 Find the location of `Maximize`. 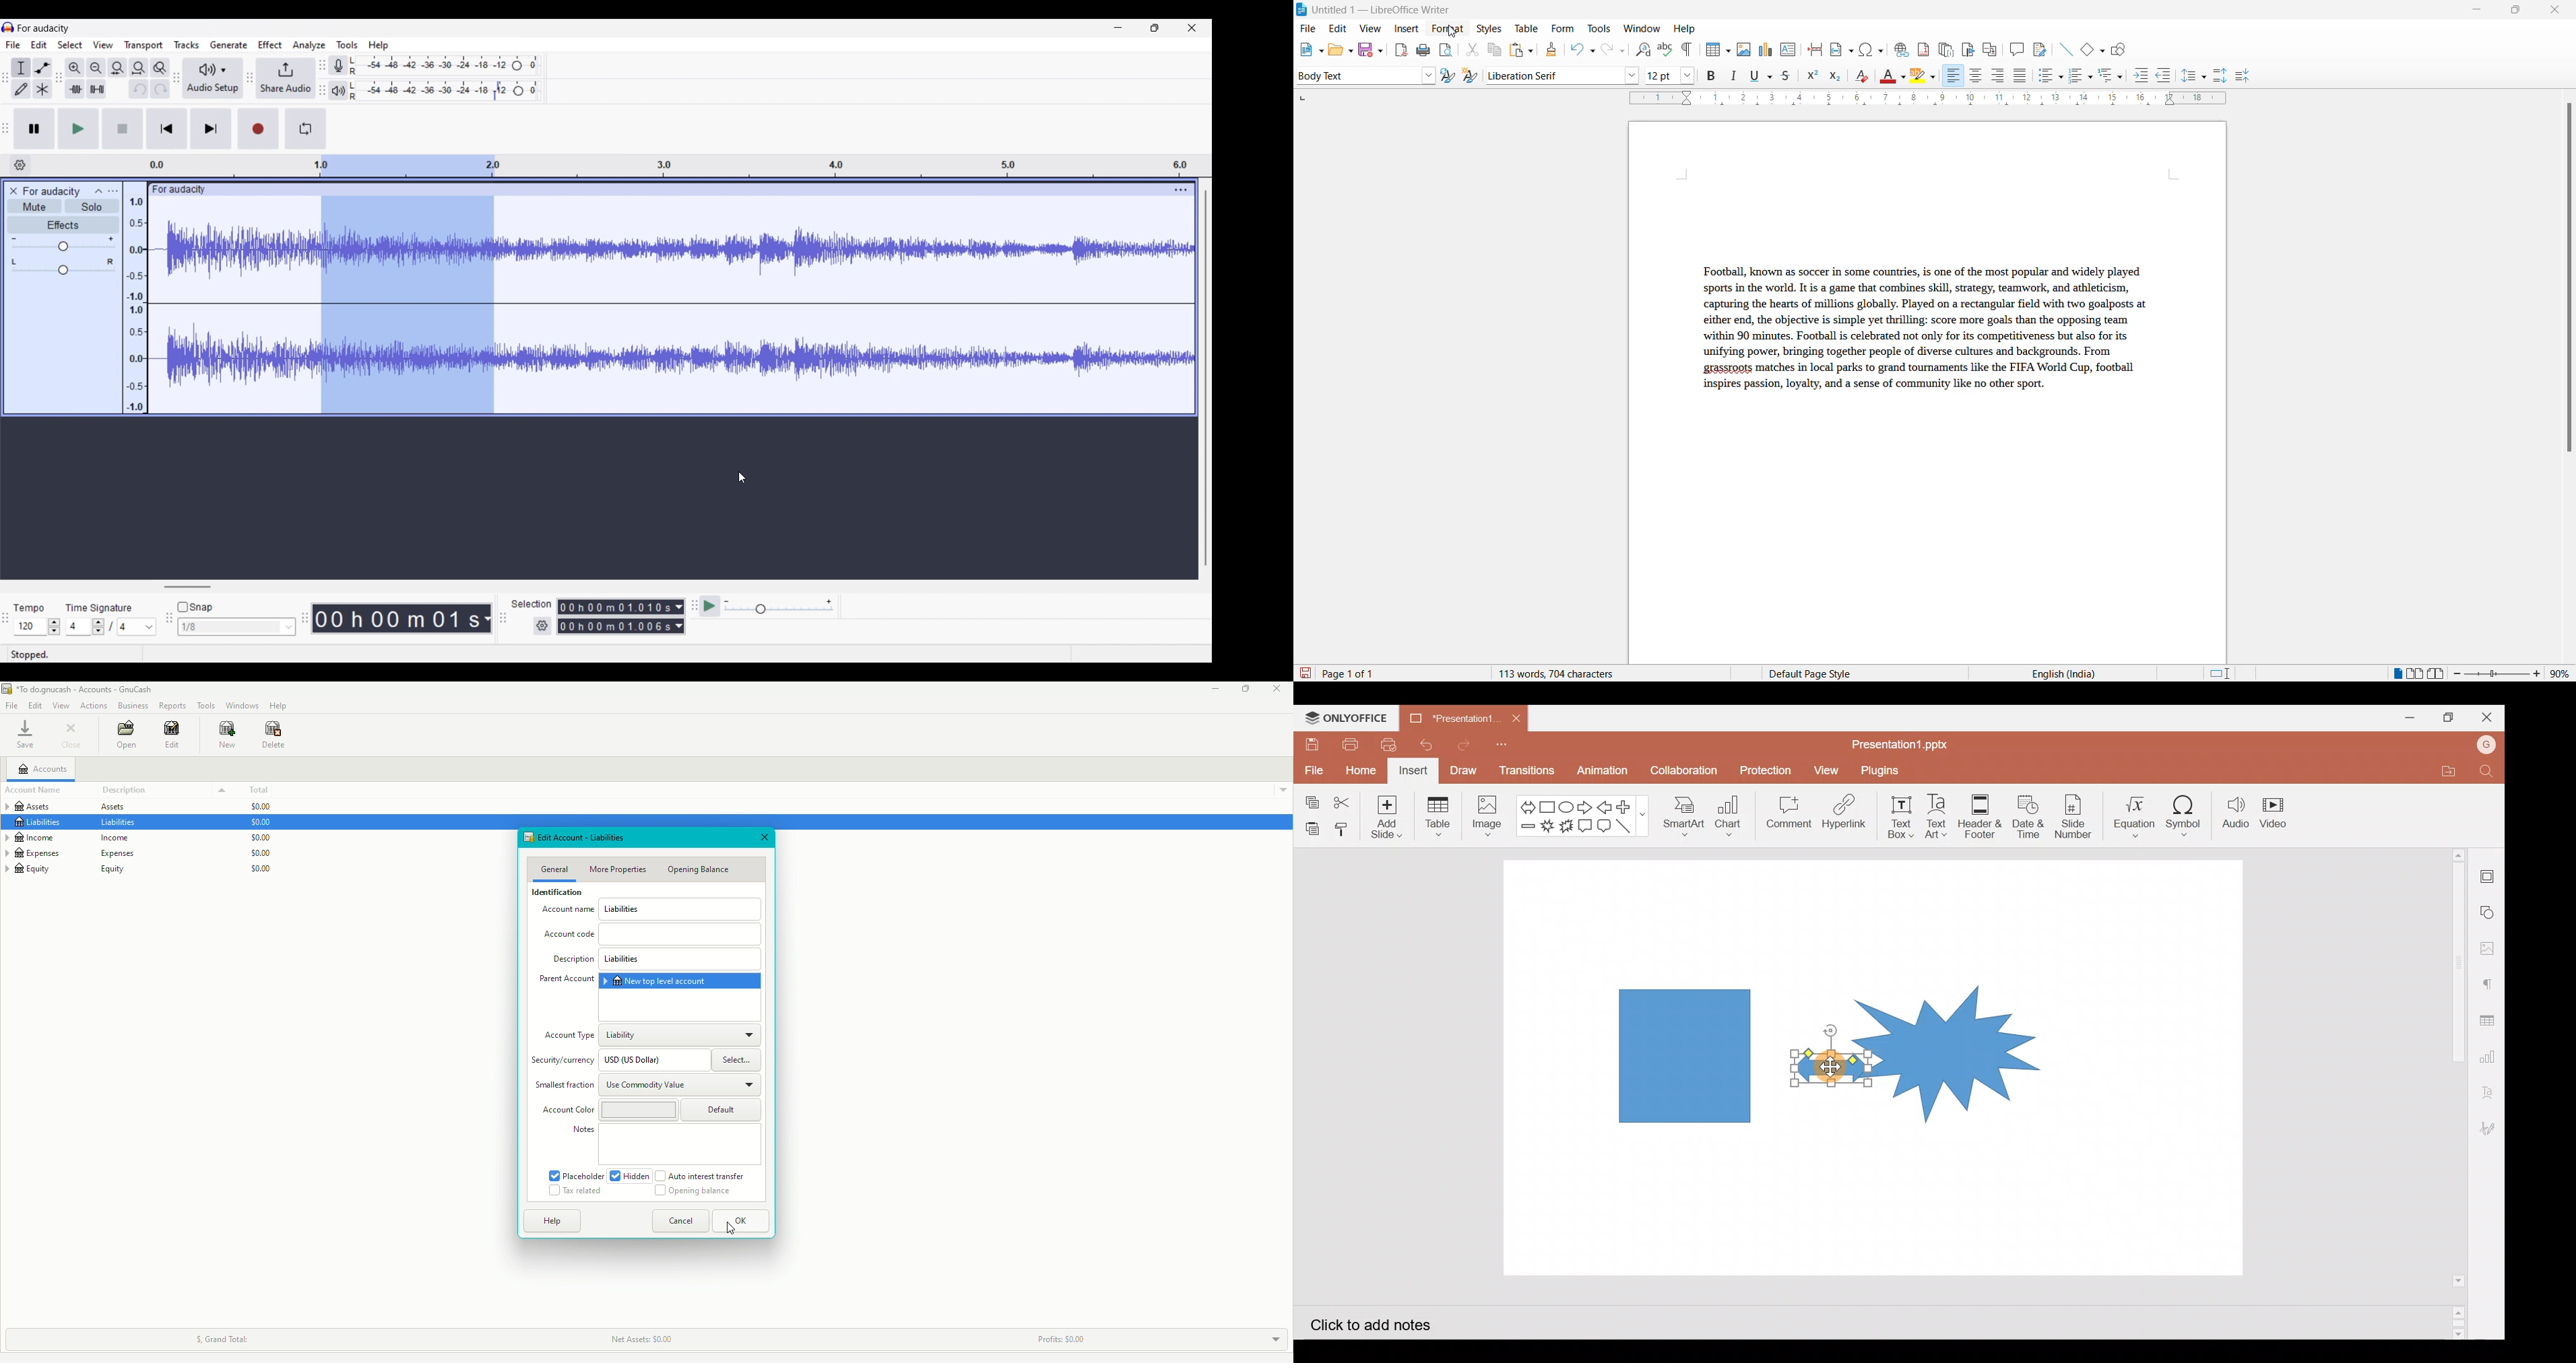

Maximize is located at coordinates (2445, 716).